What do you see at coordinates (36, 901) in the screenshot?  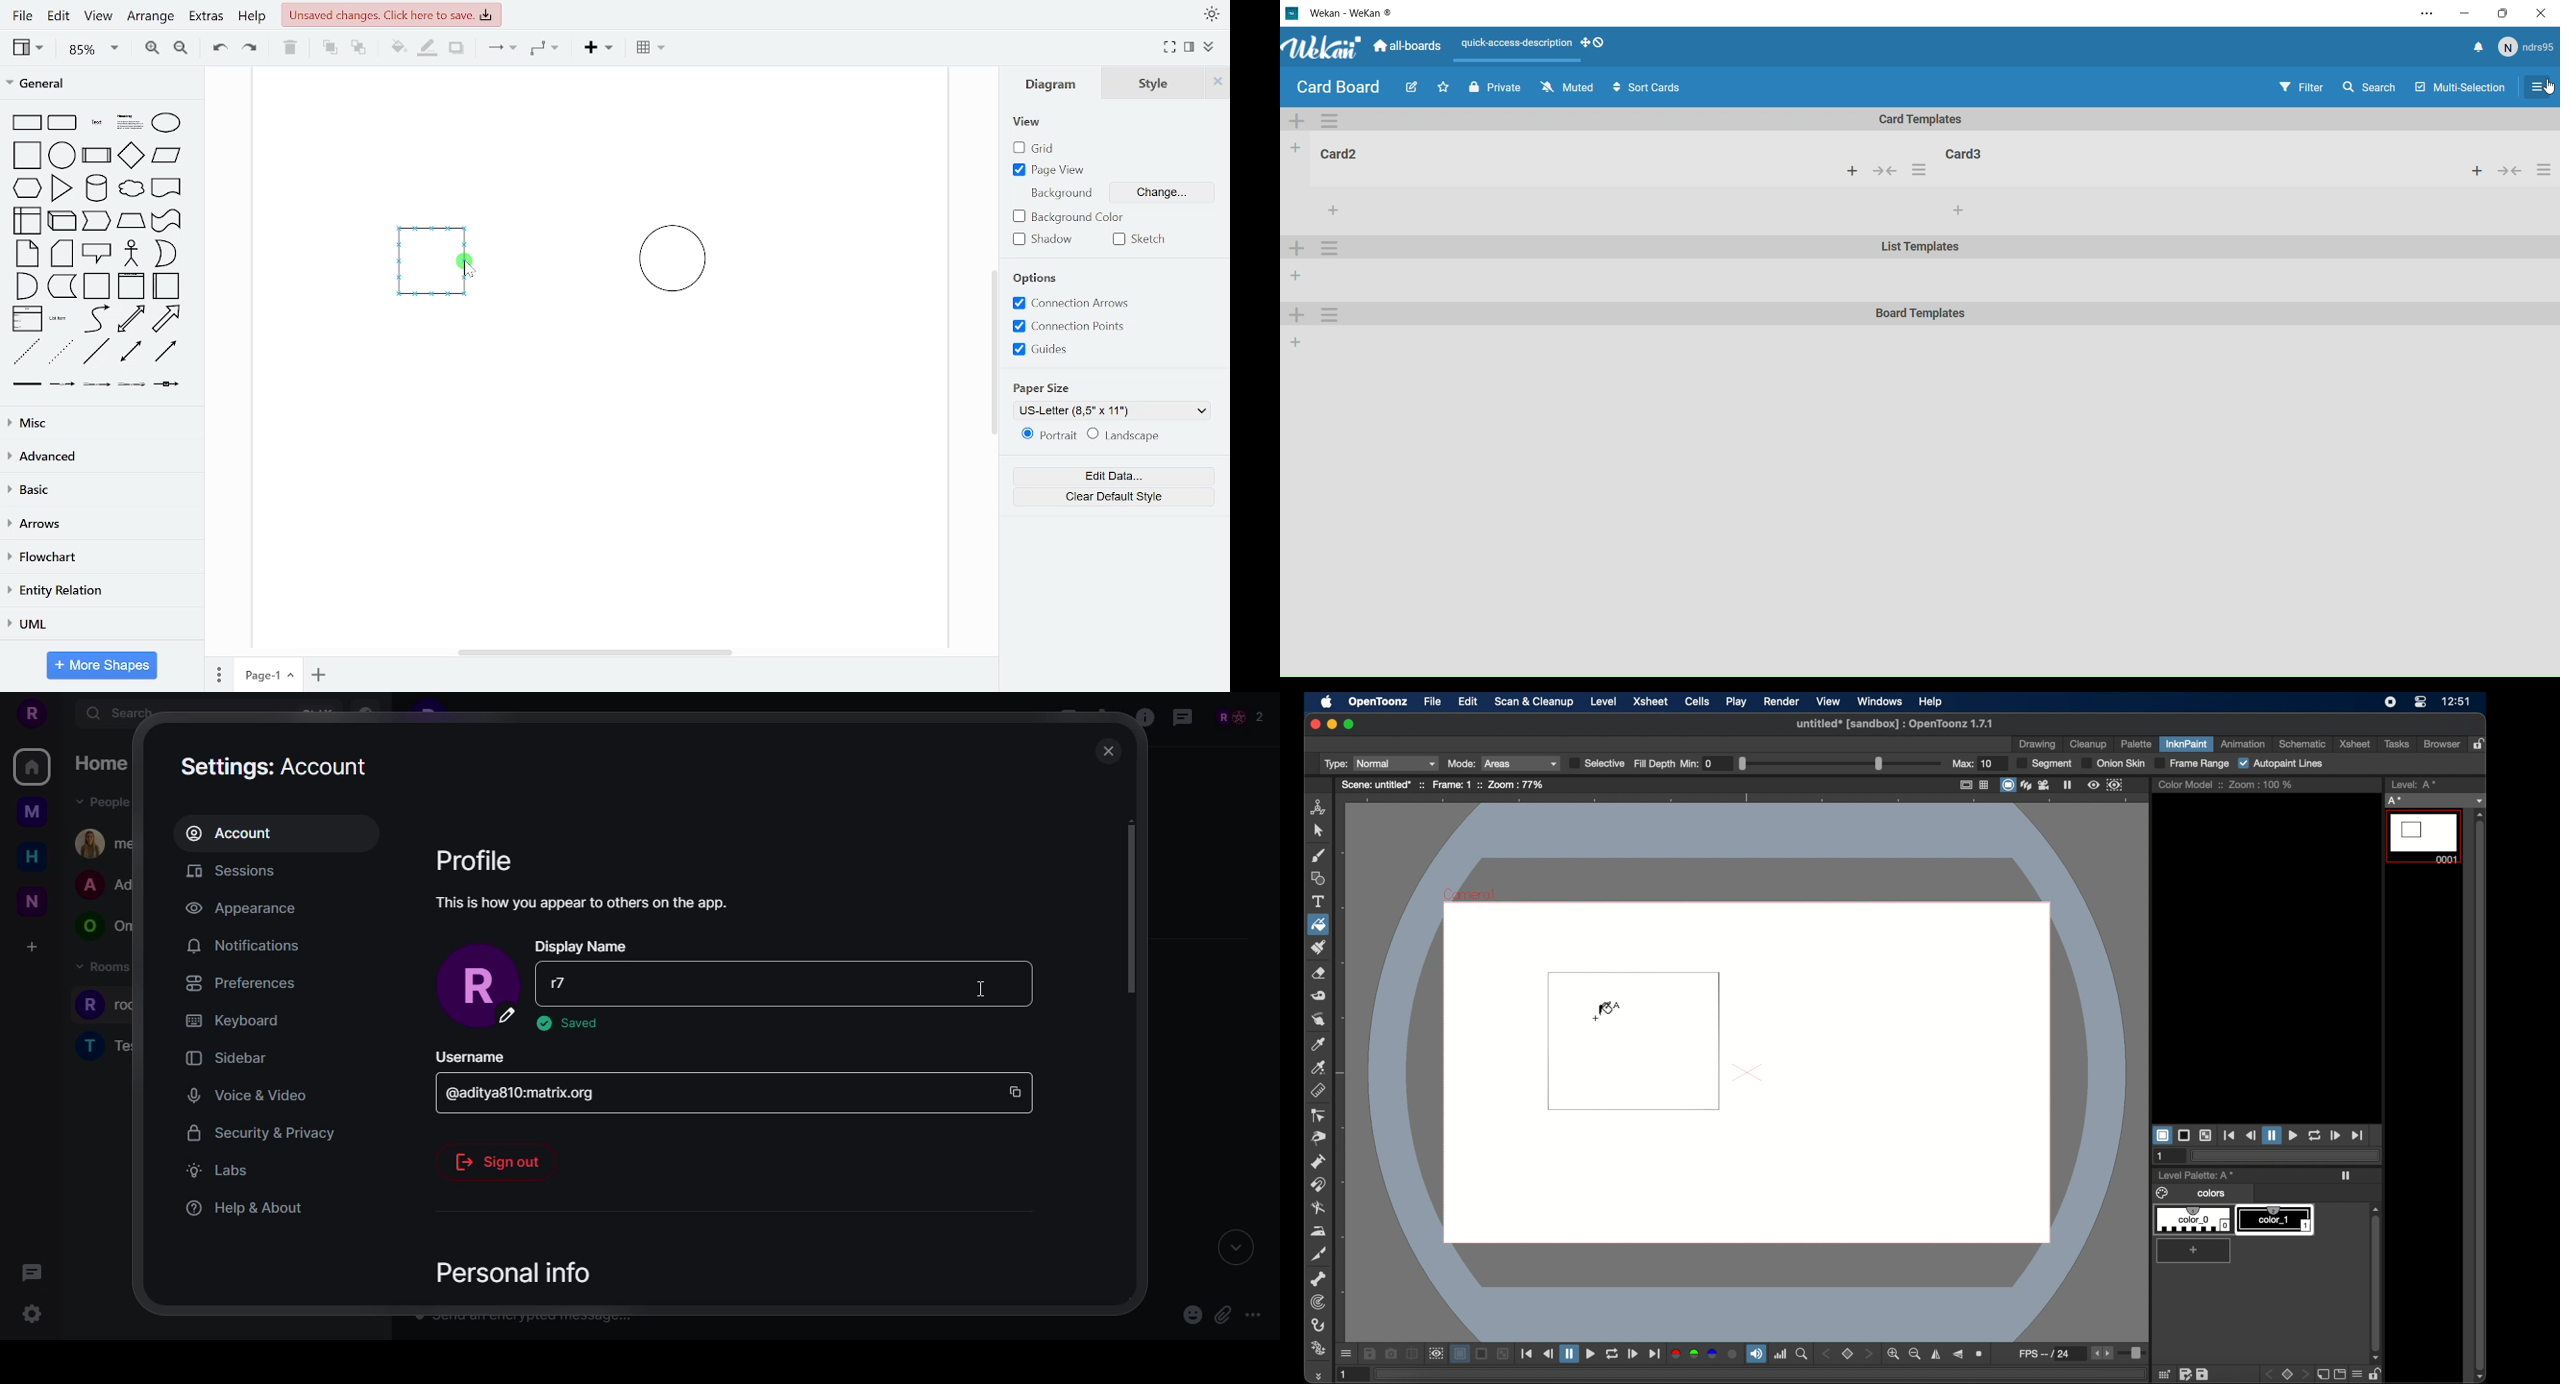 I see `new` at bounding box center [36, 901].